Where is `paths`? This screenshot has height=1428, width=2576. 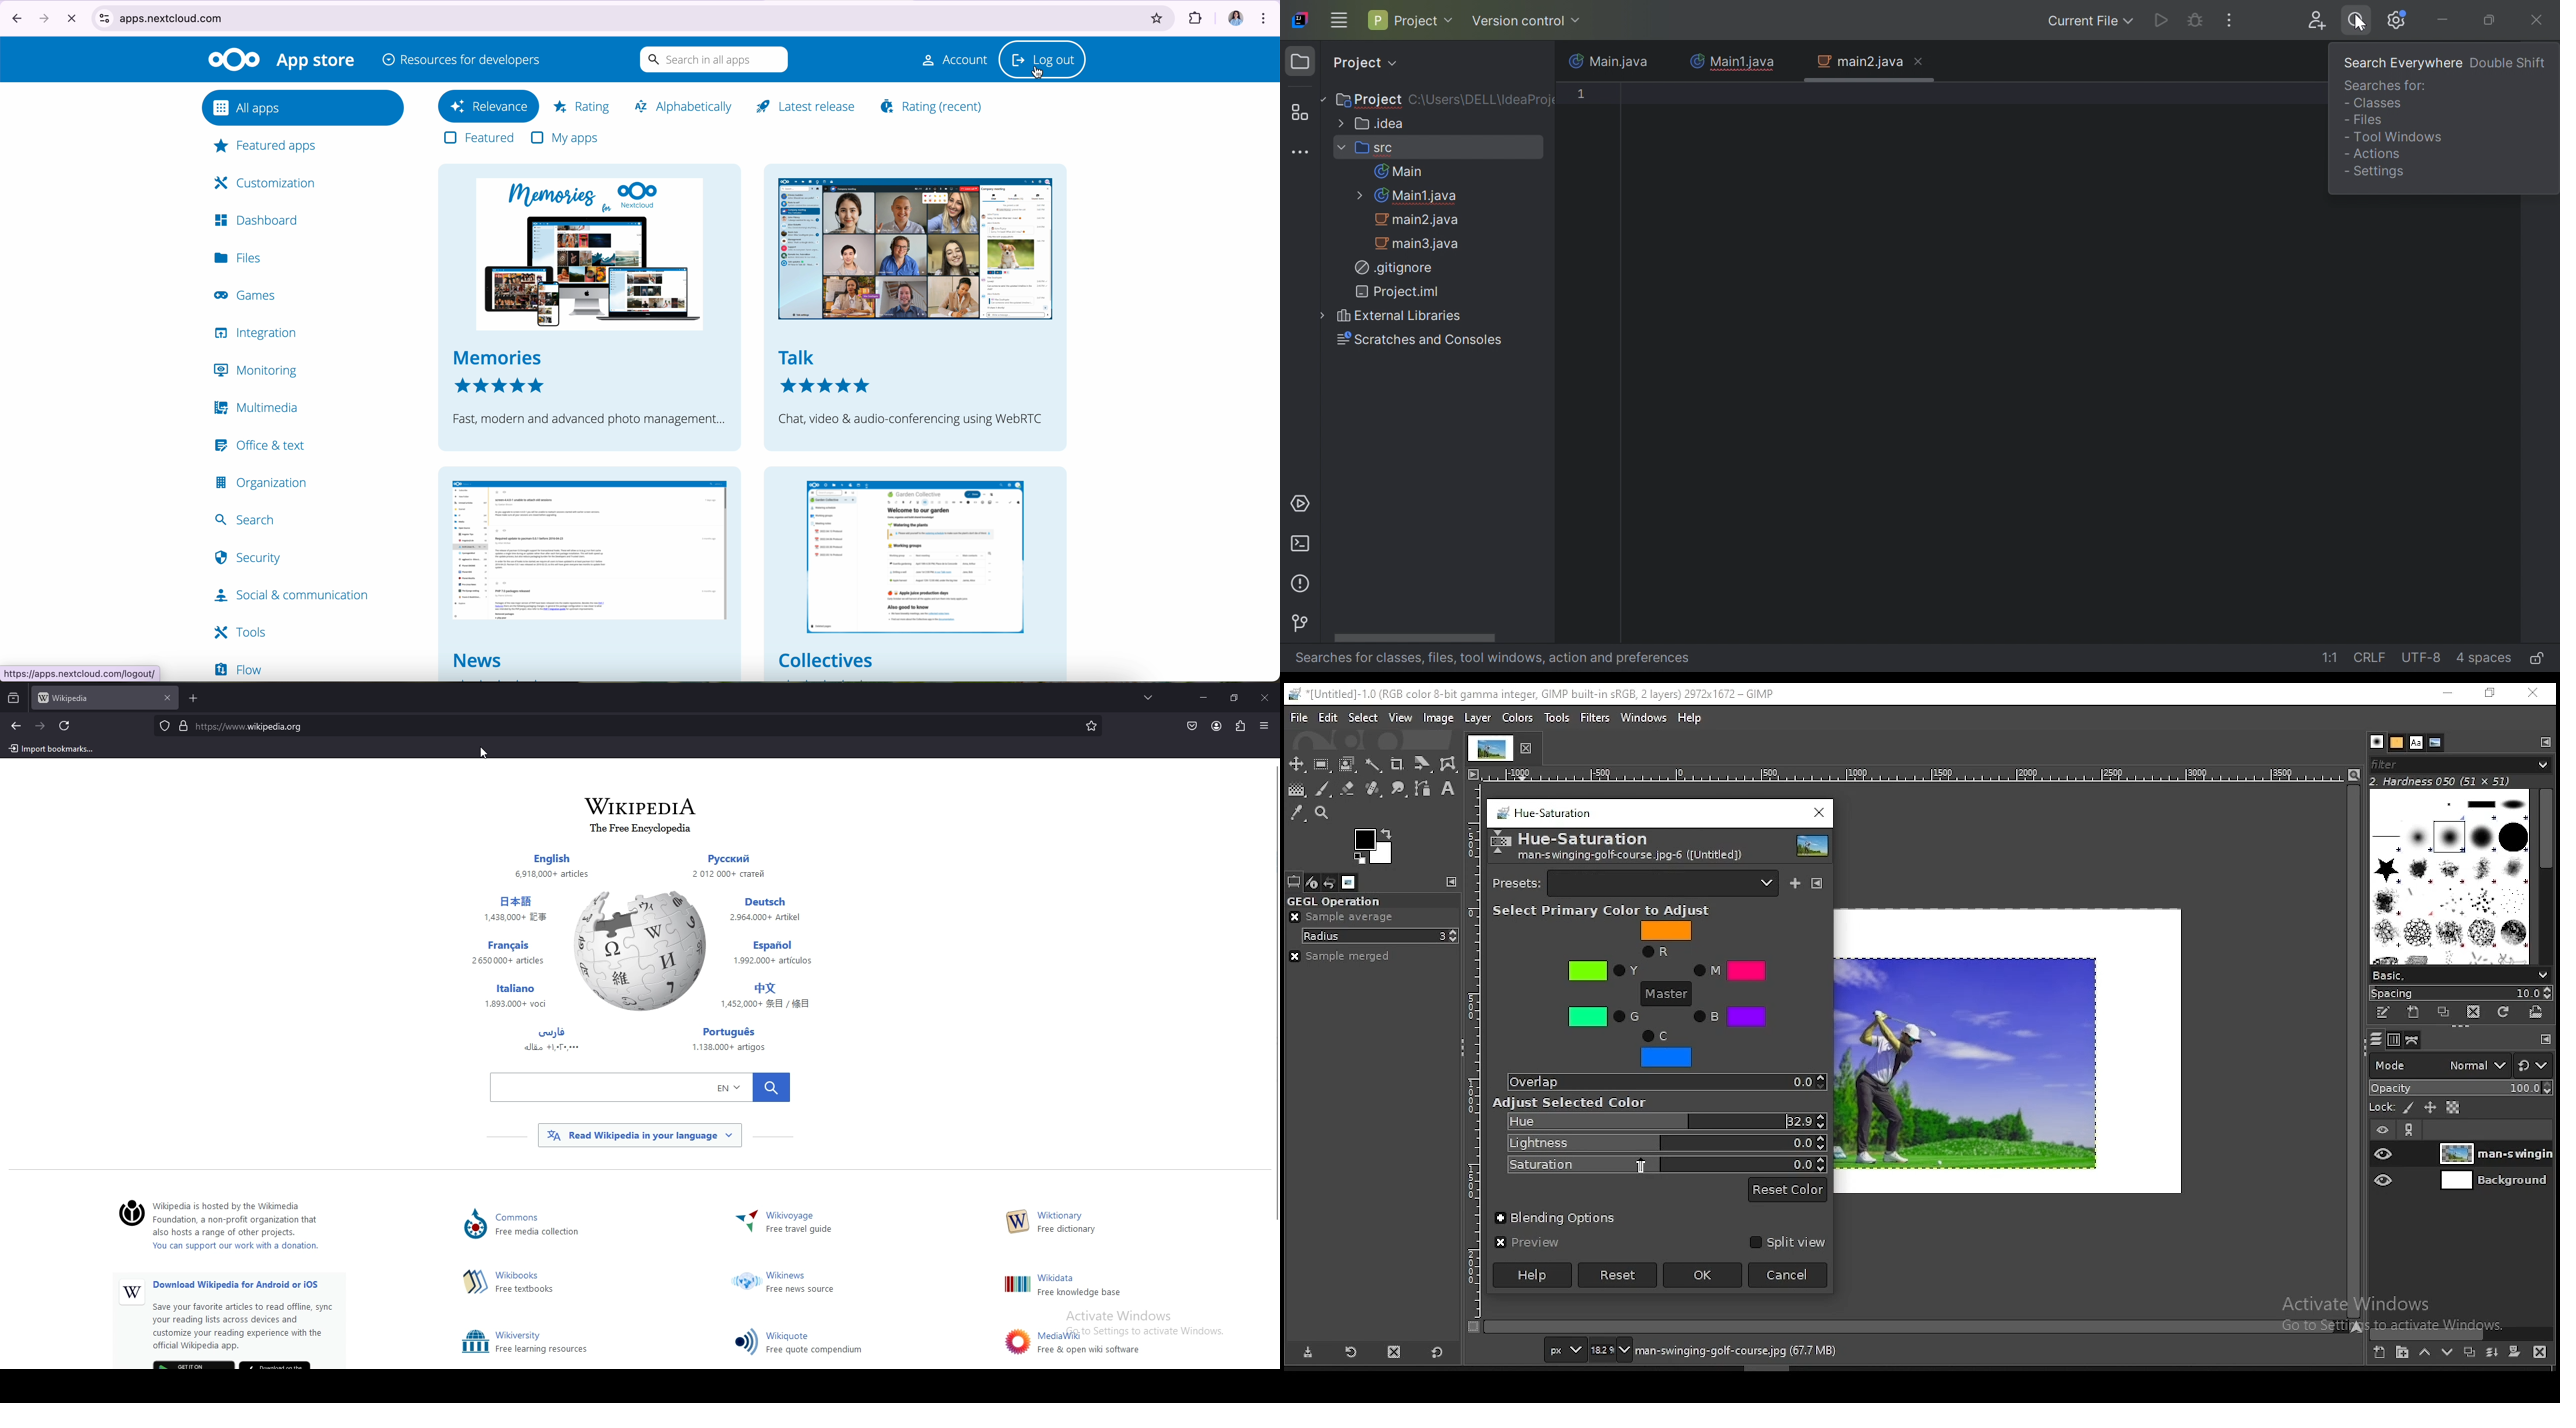
paths is located at coordinates (2416, 1041).